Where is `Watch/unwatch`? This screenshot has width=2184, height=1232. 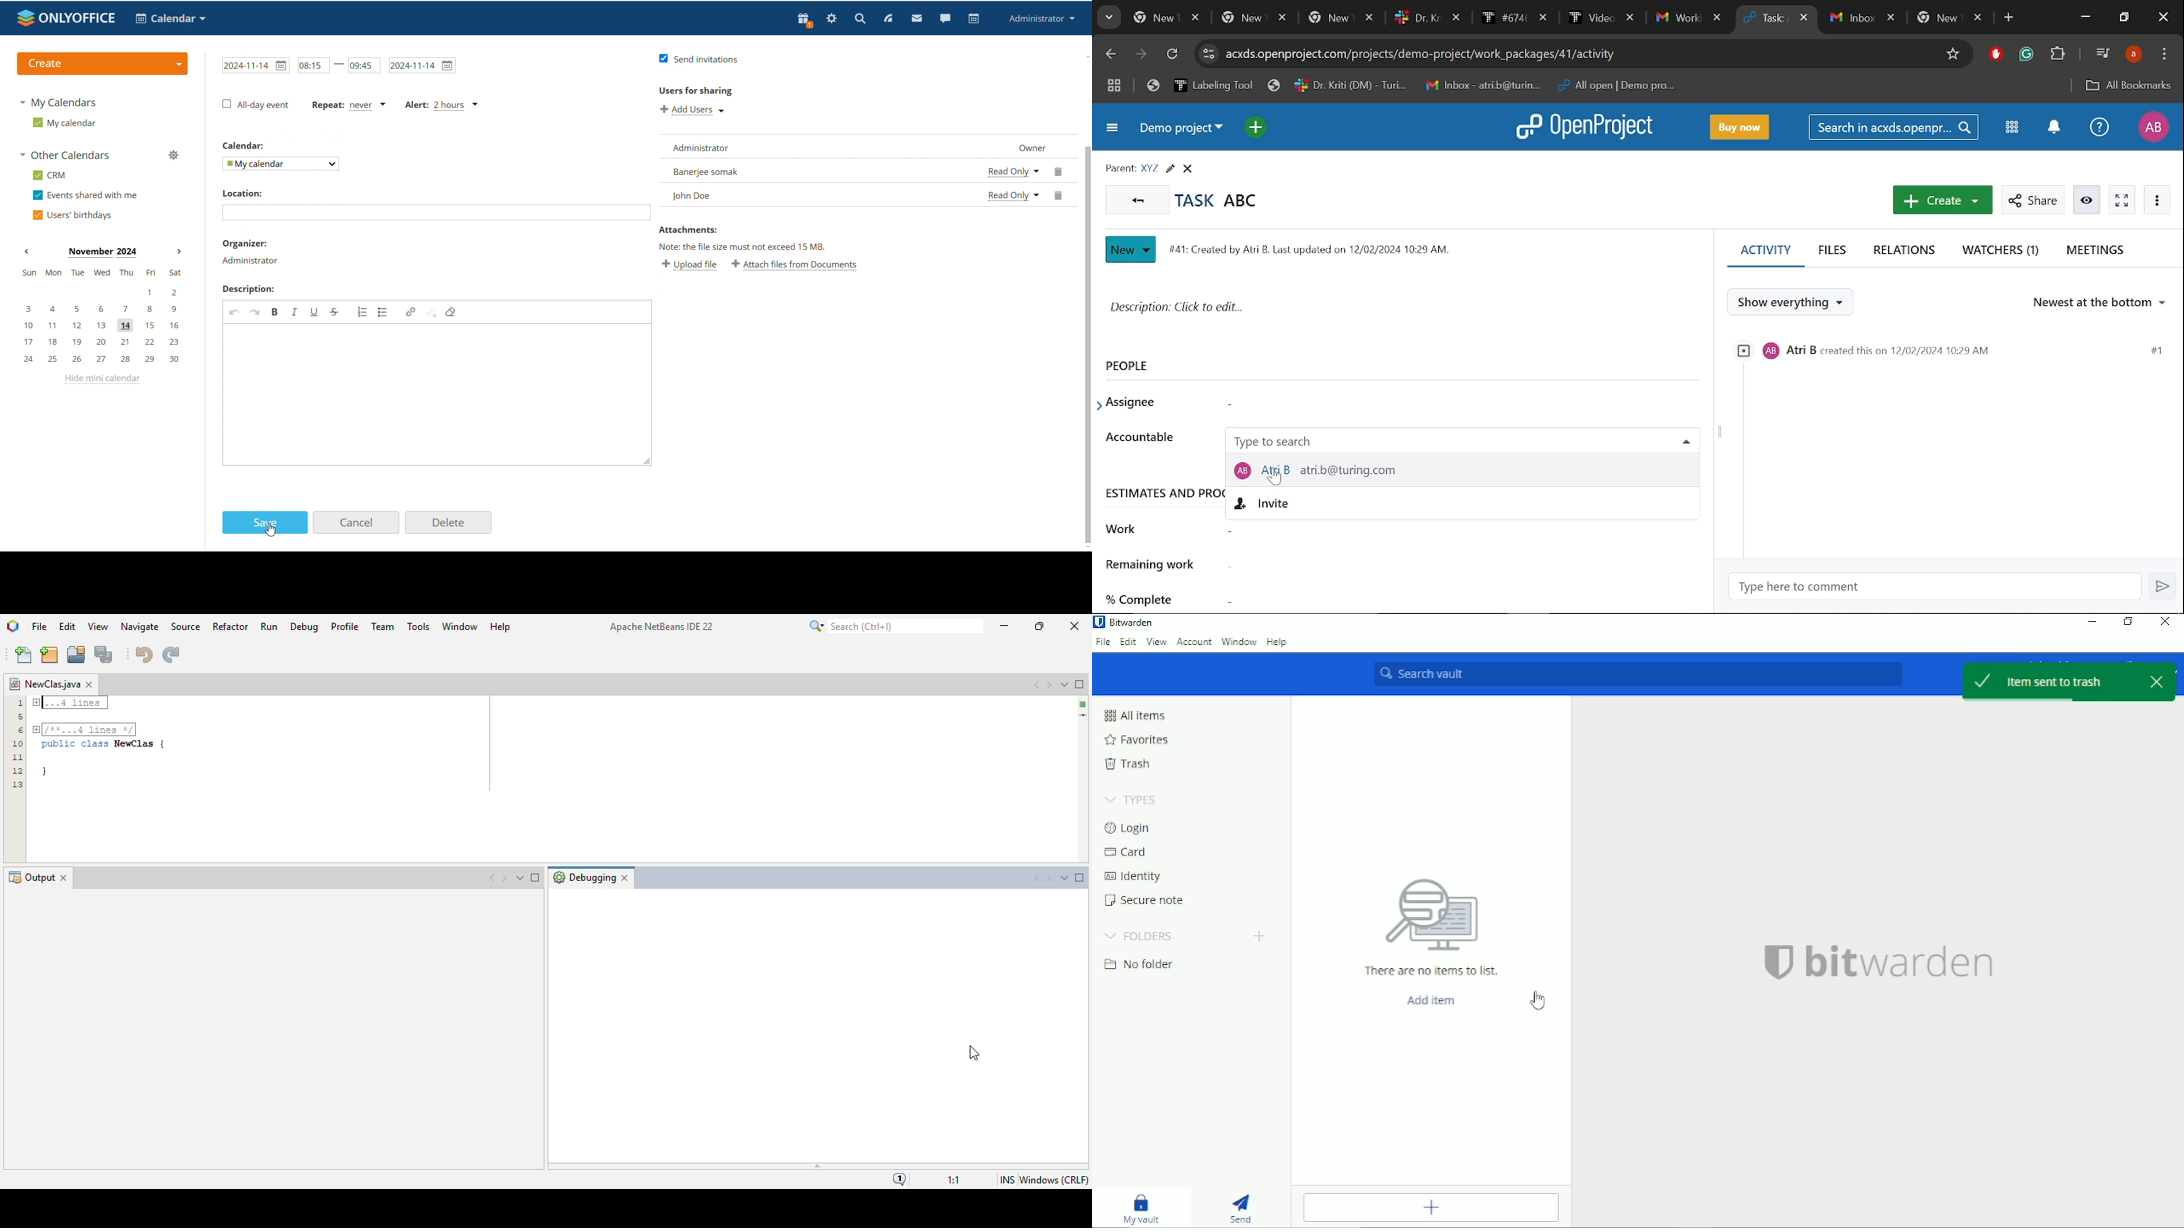
Watch/unwatch is located at coordinates (2087, 200).